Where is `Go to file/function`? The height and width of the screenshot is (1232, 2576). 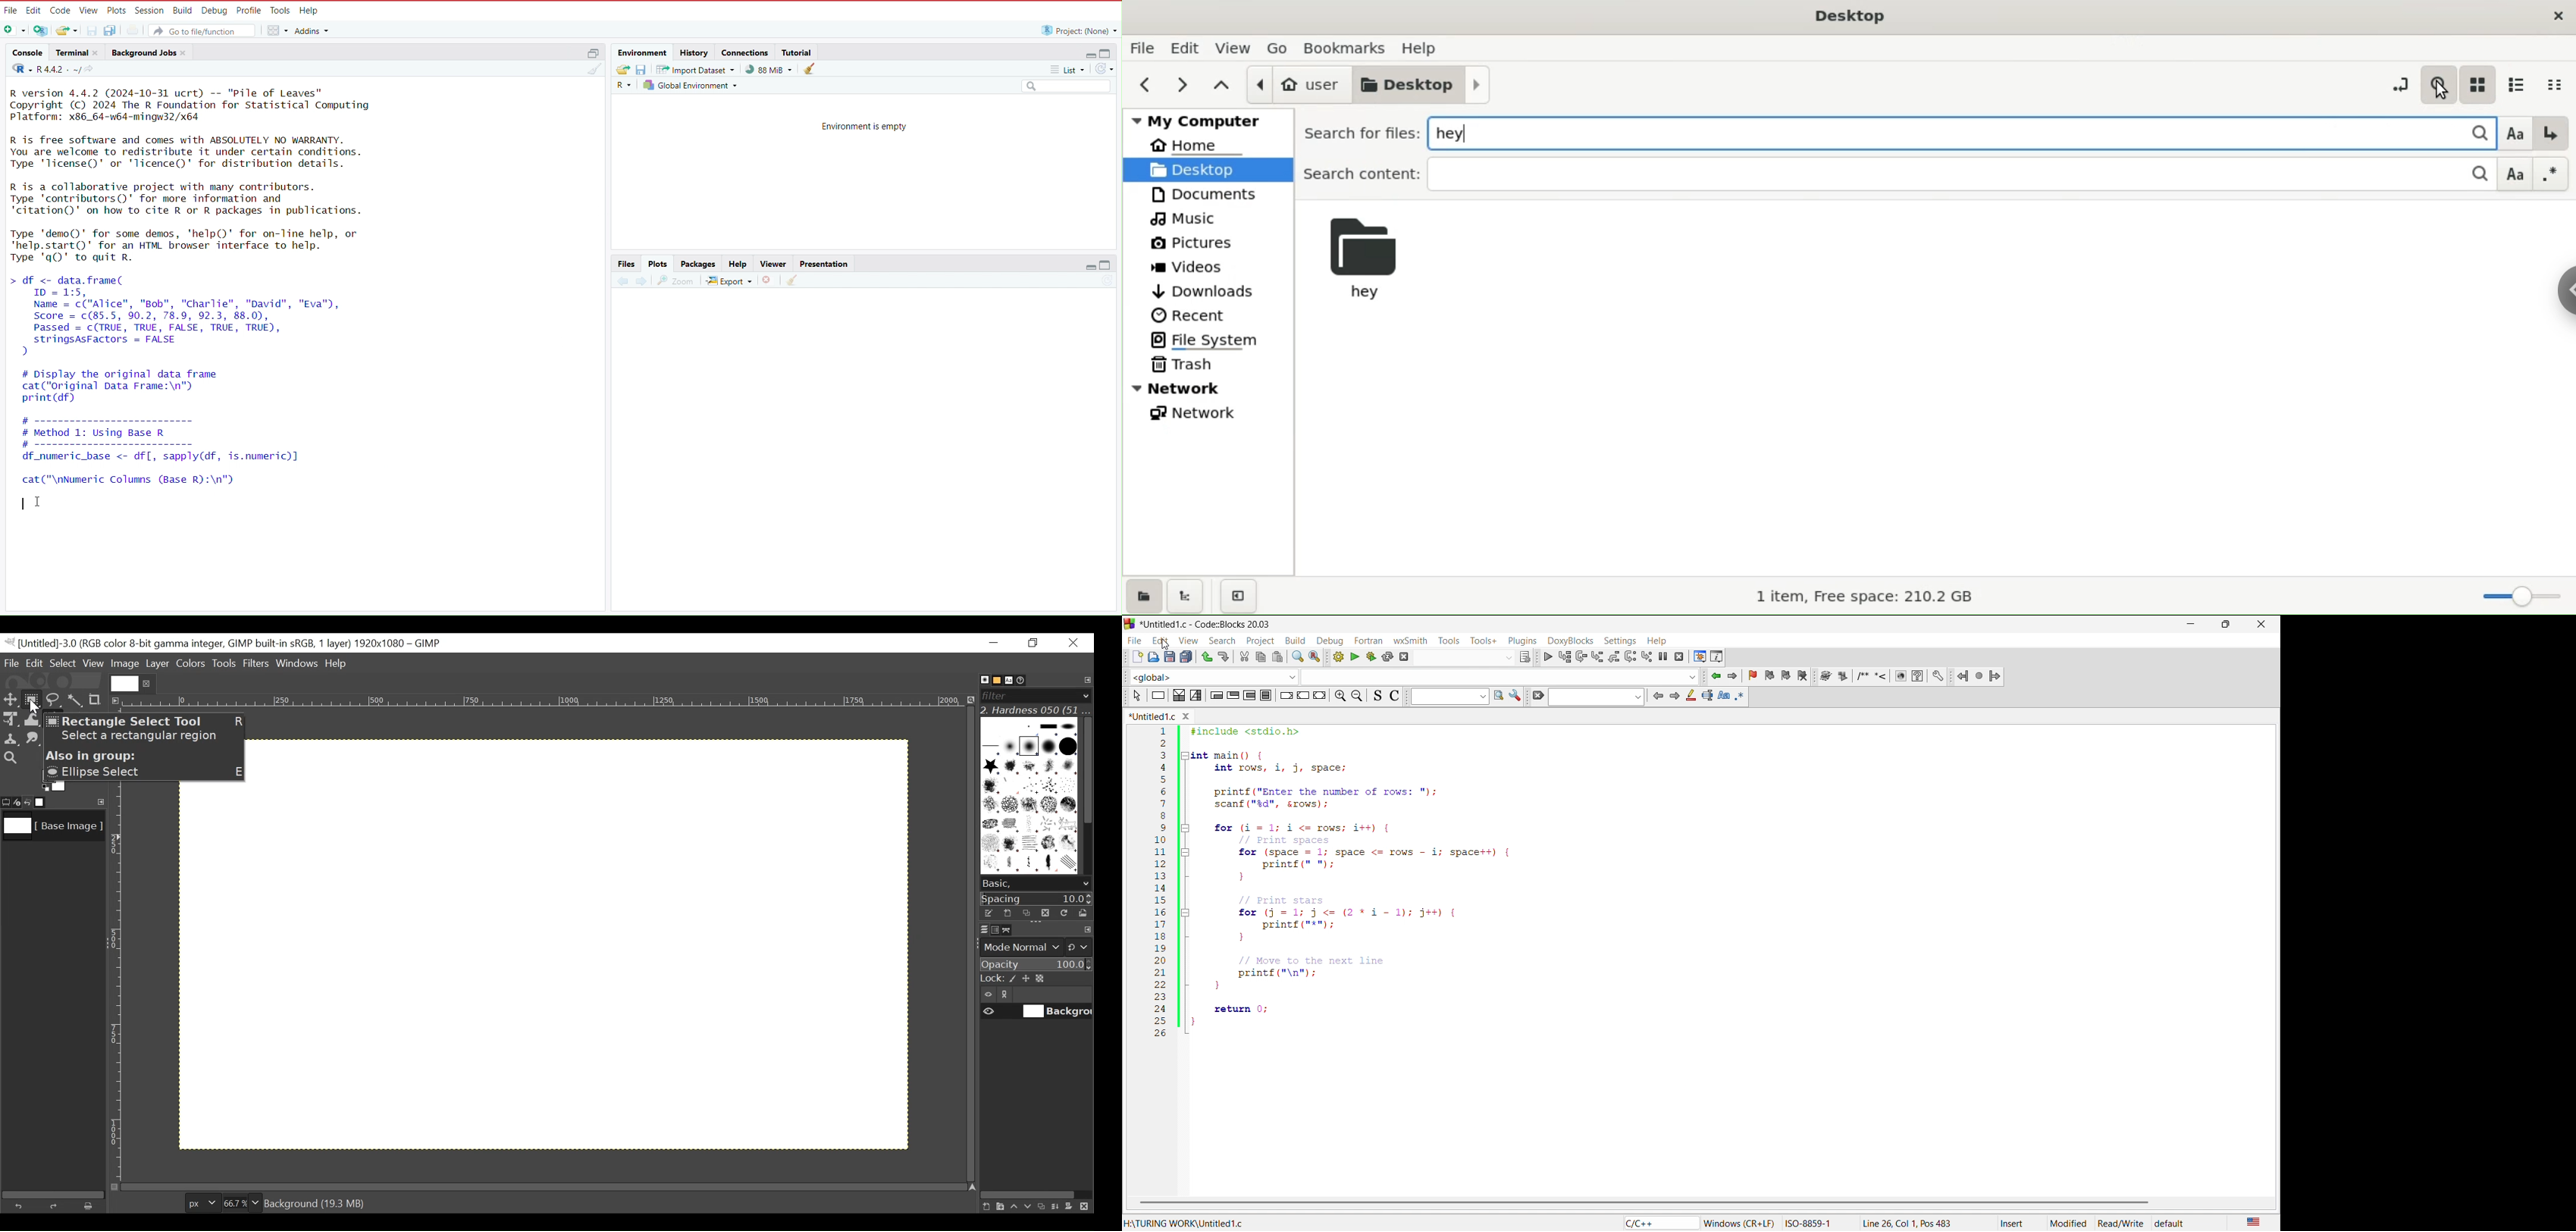
Go to file/function is located at coordinates (204, 30).